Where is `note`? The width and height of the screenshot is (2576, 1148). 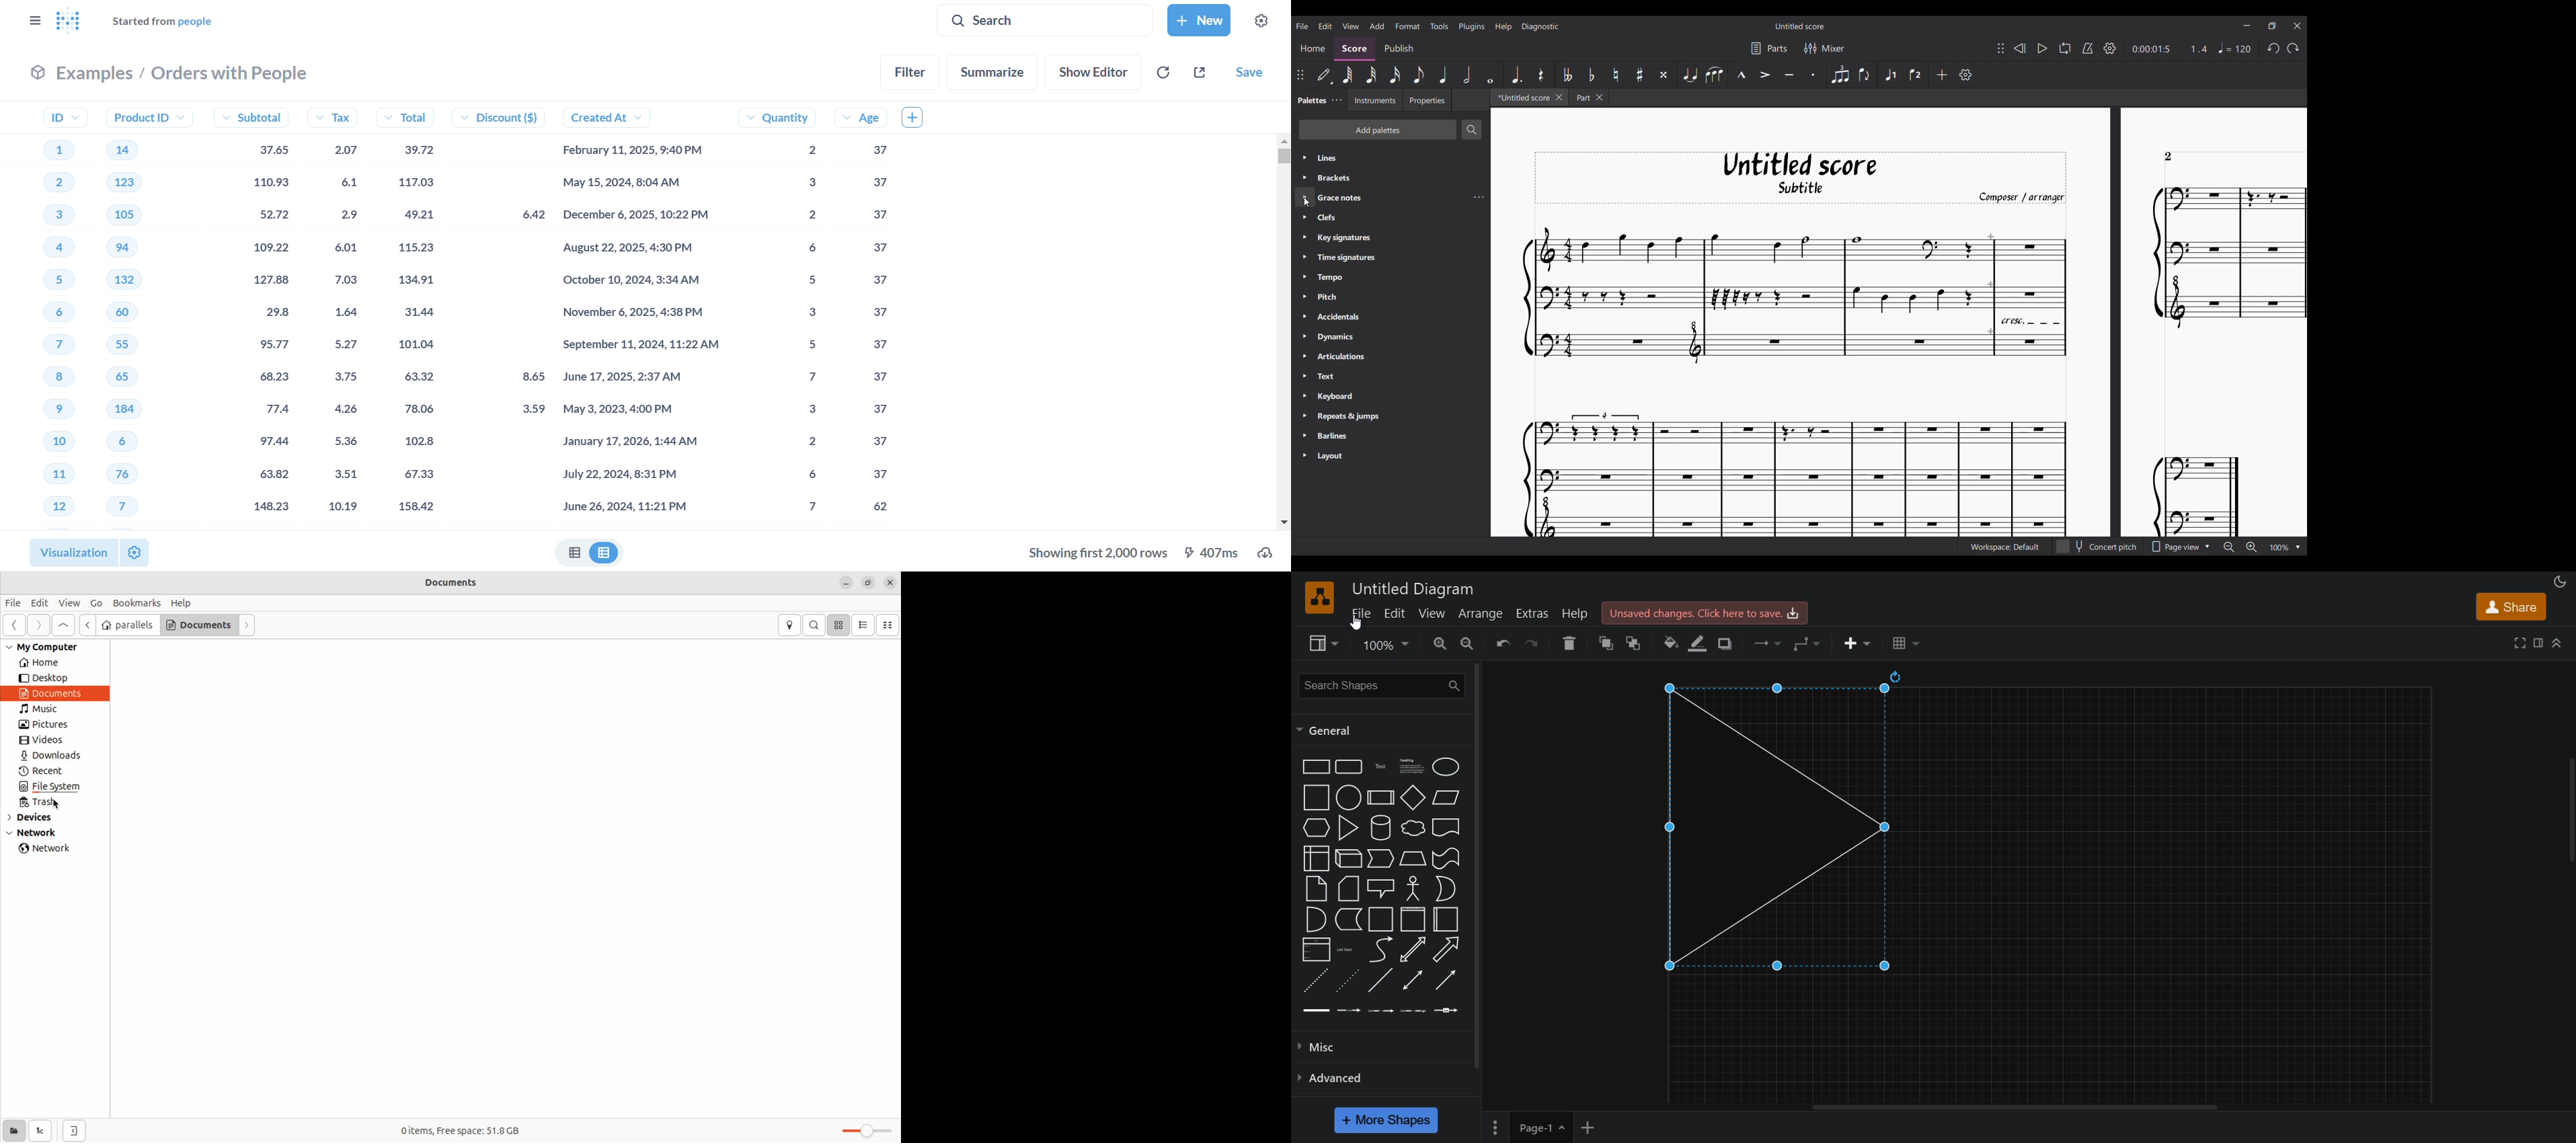 note is located at coordinates (1315, 888).